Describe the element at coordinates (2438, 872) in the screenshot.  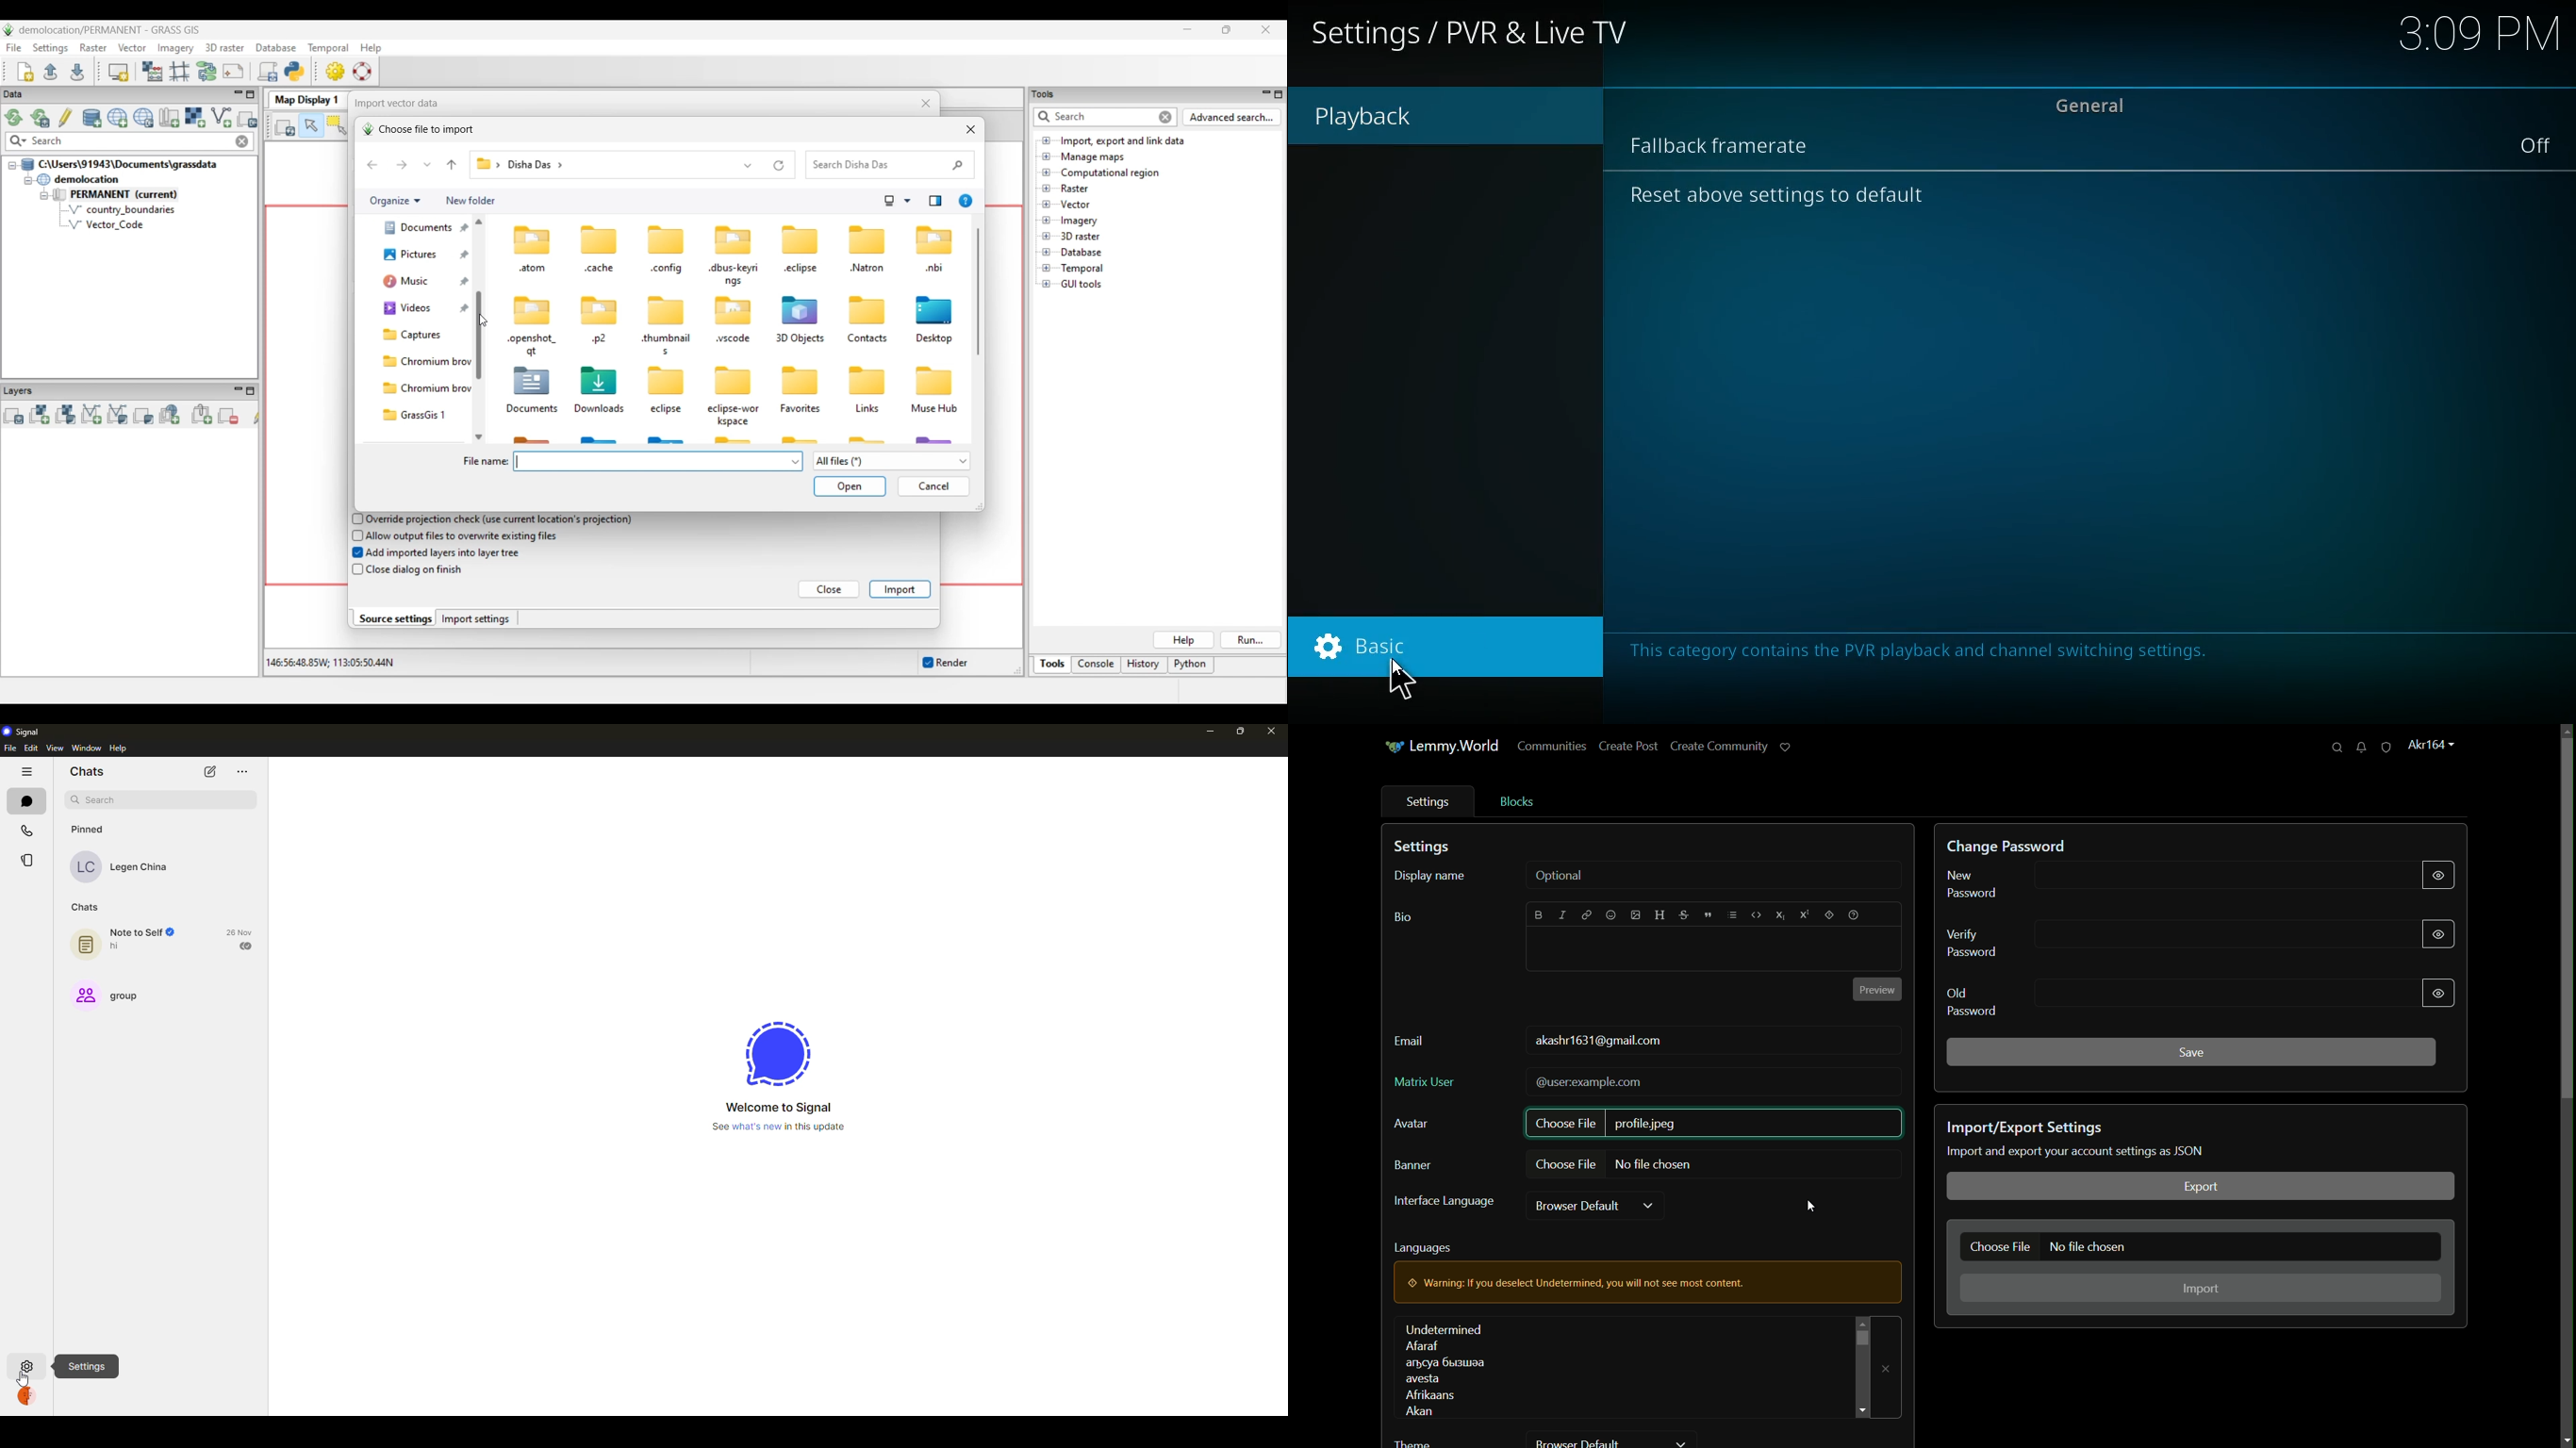
I see `show` at that location.